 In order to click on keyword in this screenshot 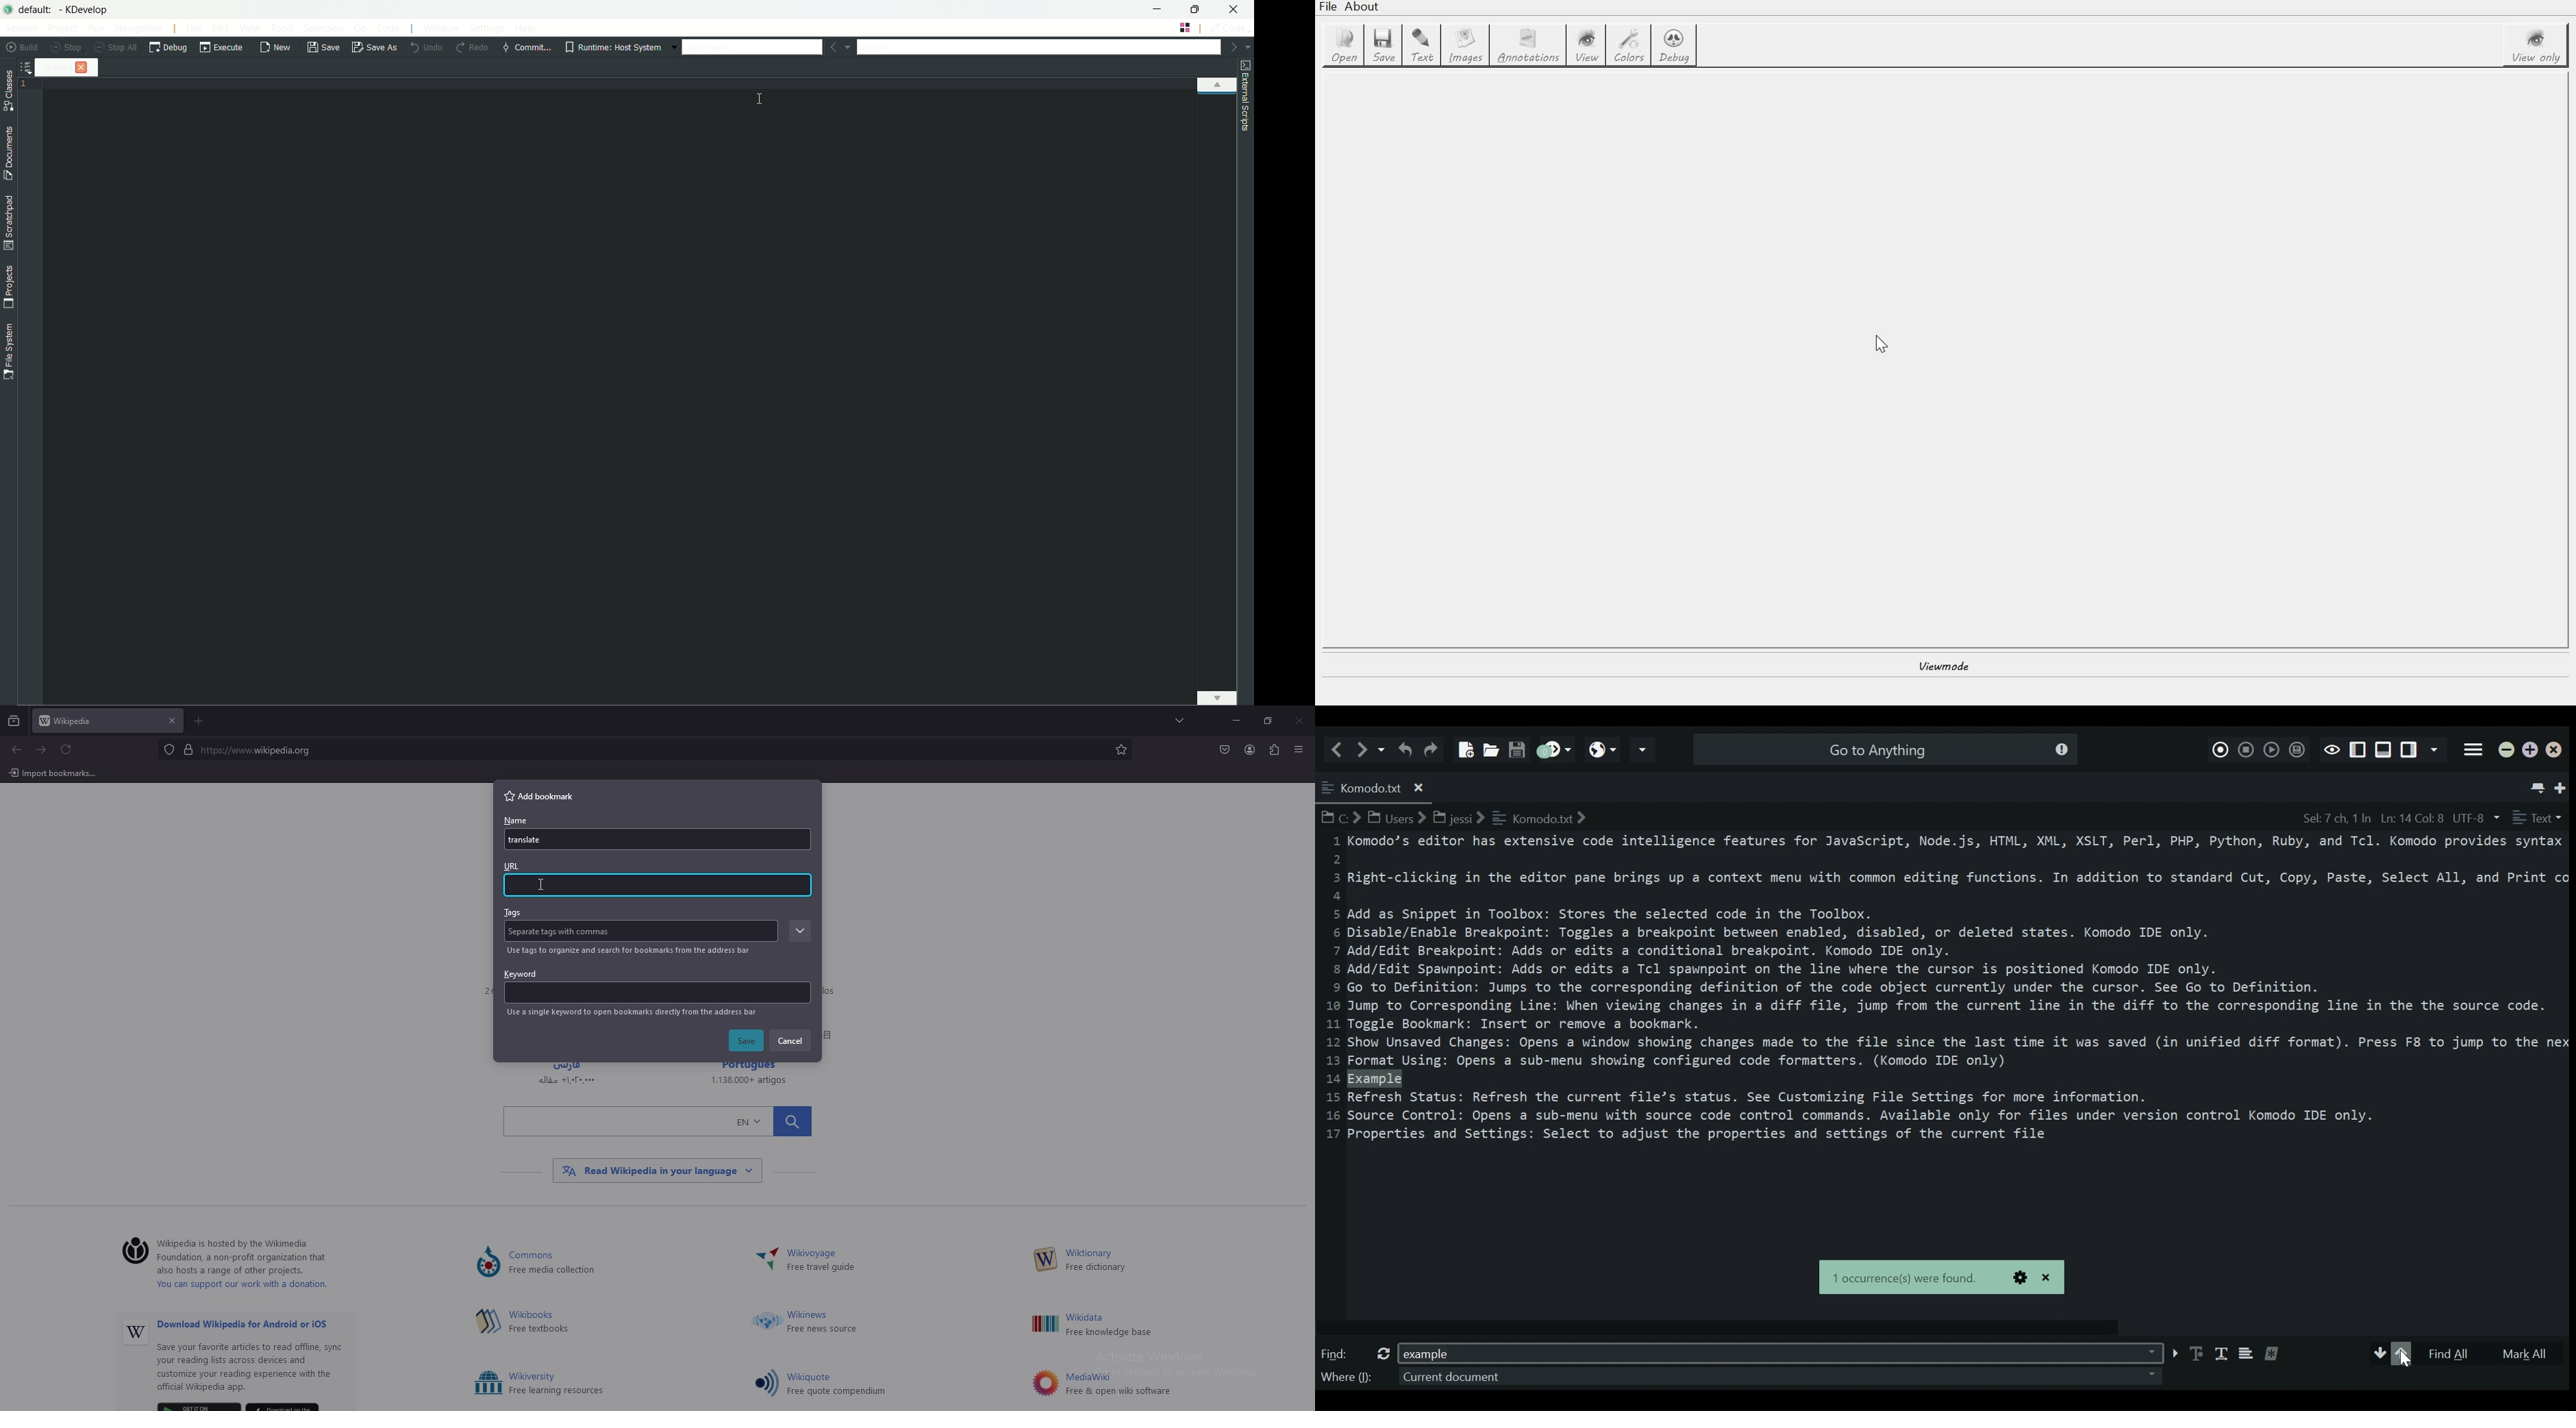, I will do `click(653, 985)`.